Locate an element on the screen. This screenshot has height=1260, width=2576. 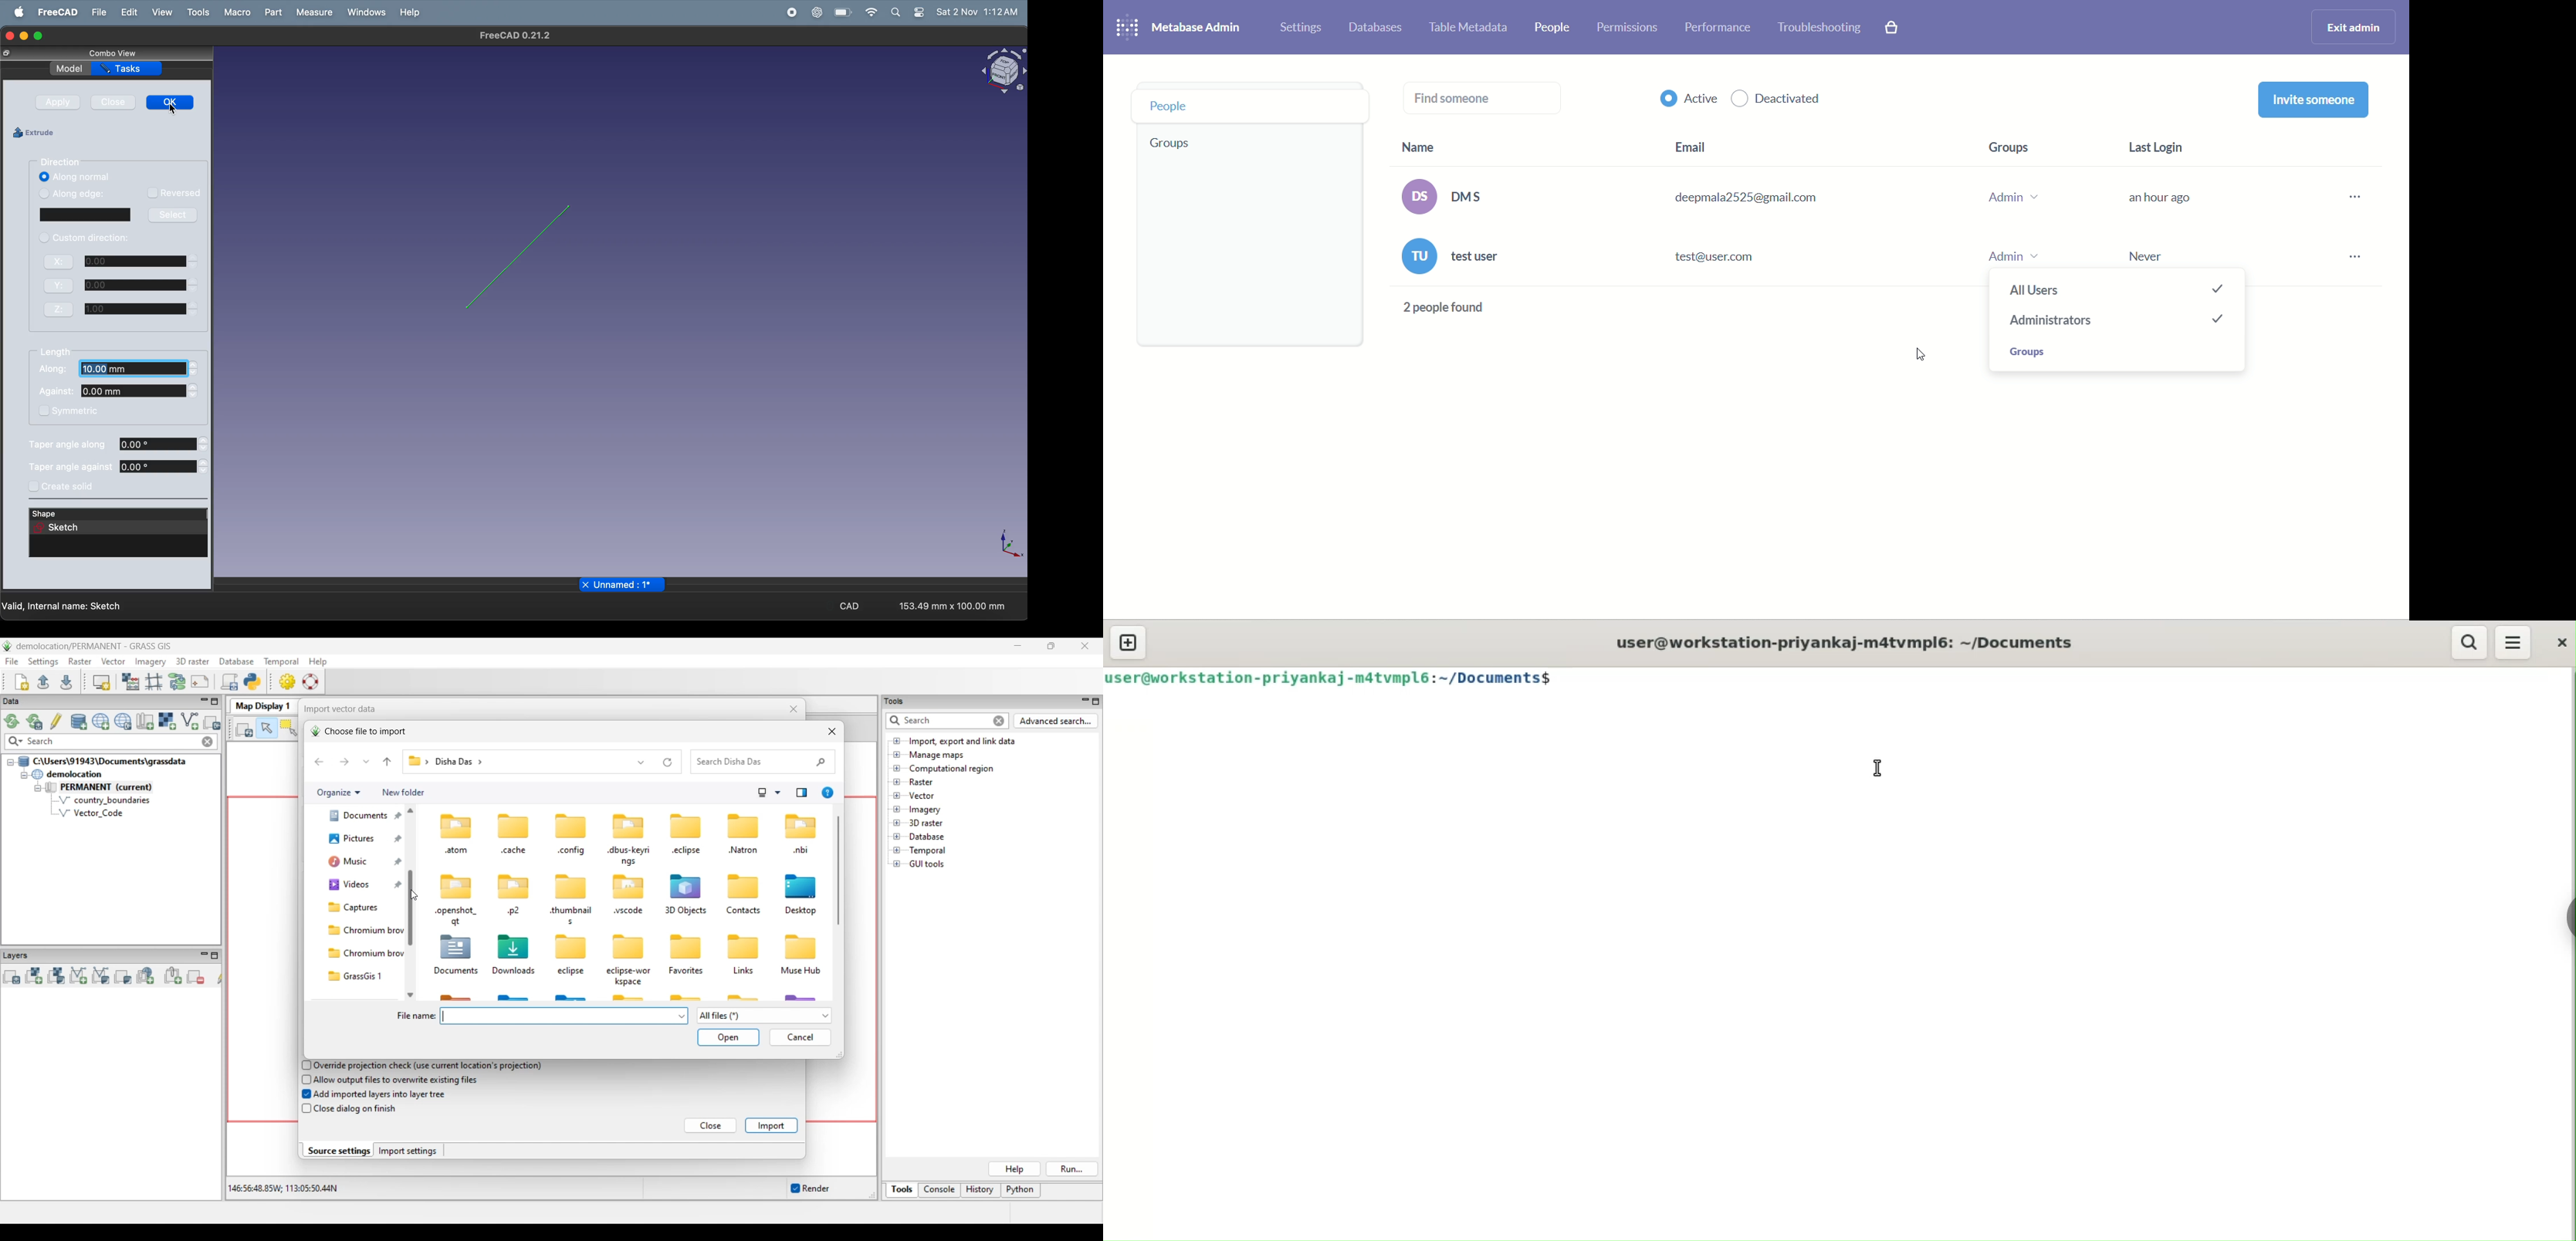
model is located at coordinates (70, 69).